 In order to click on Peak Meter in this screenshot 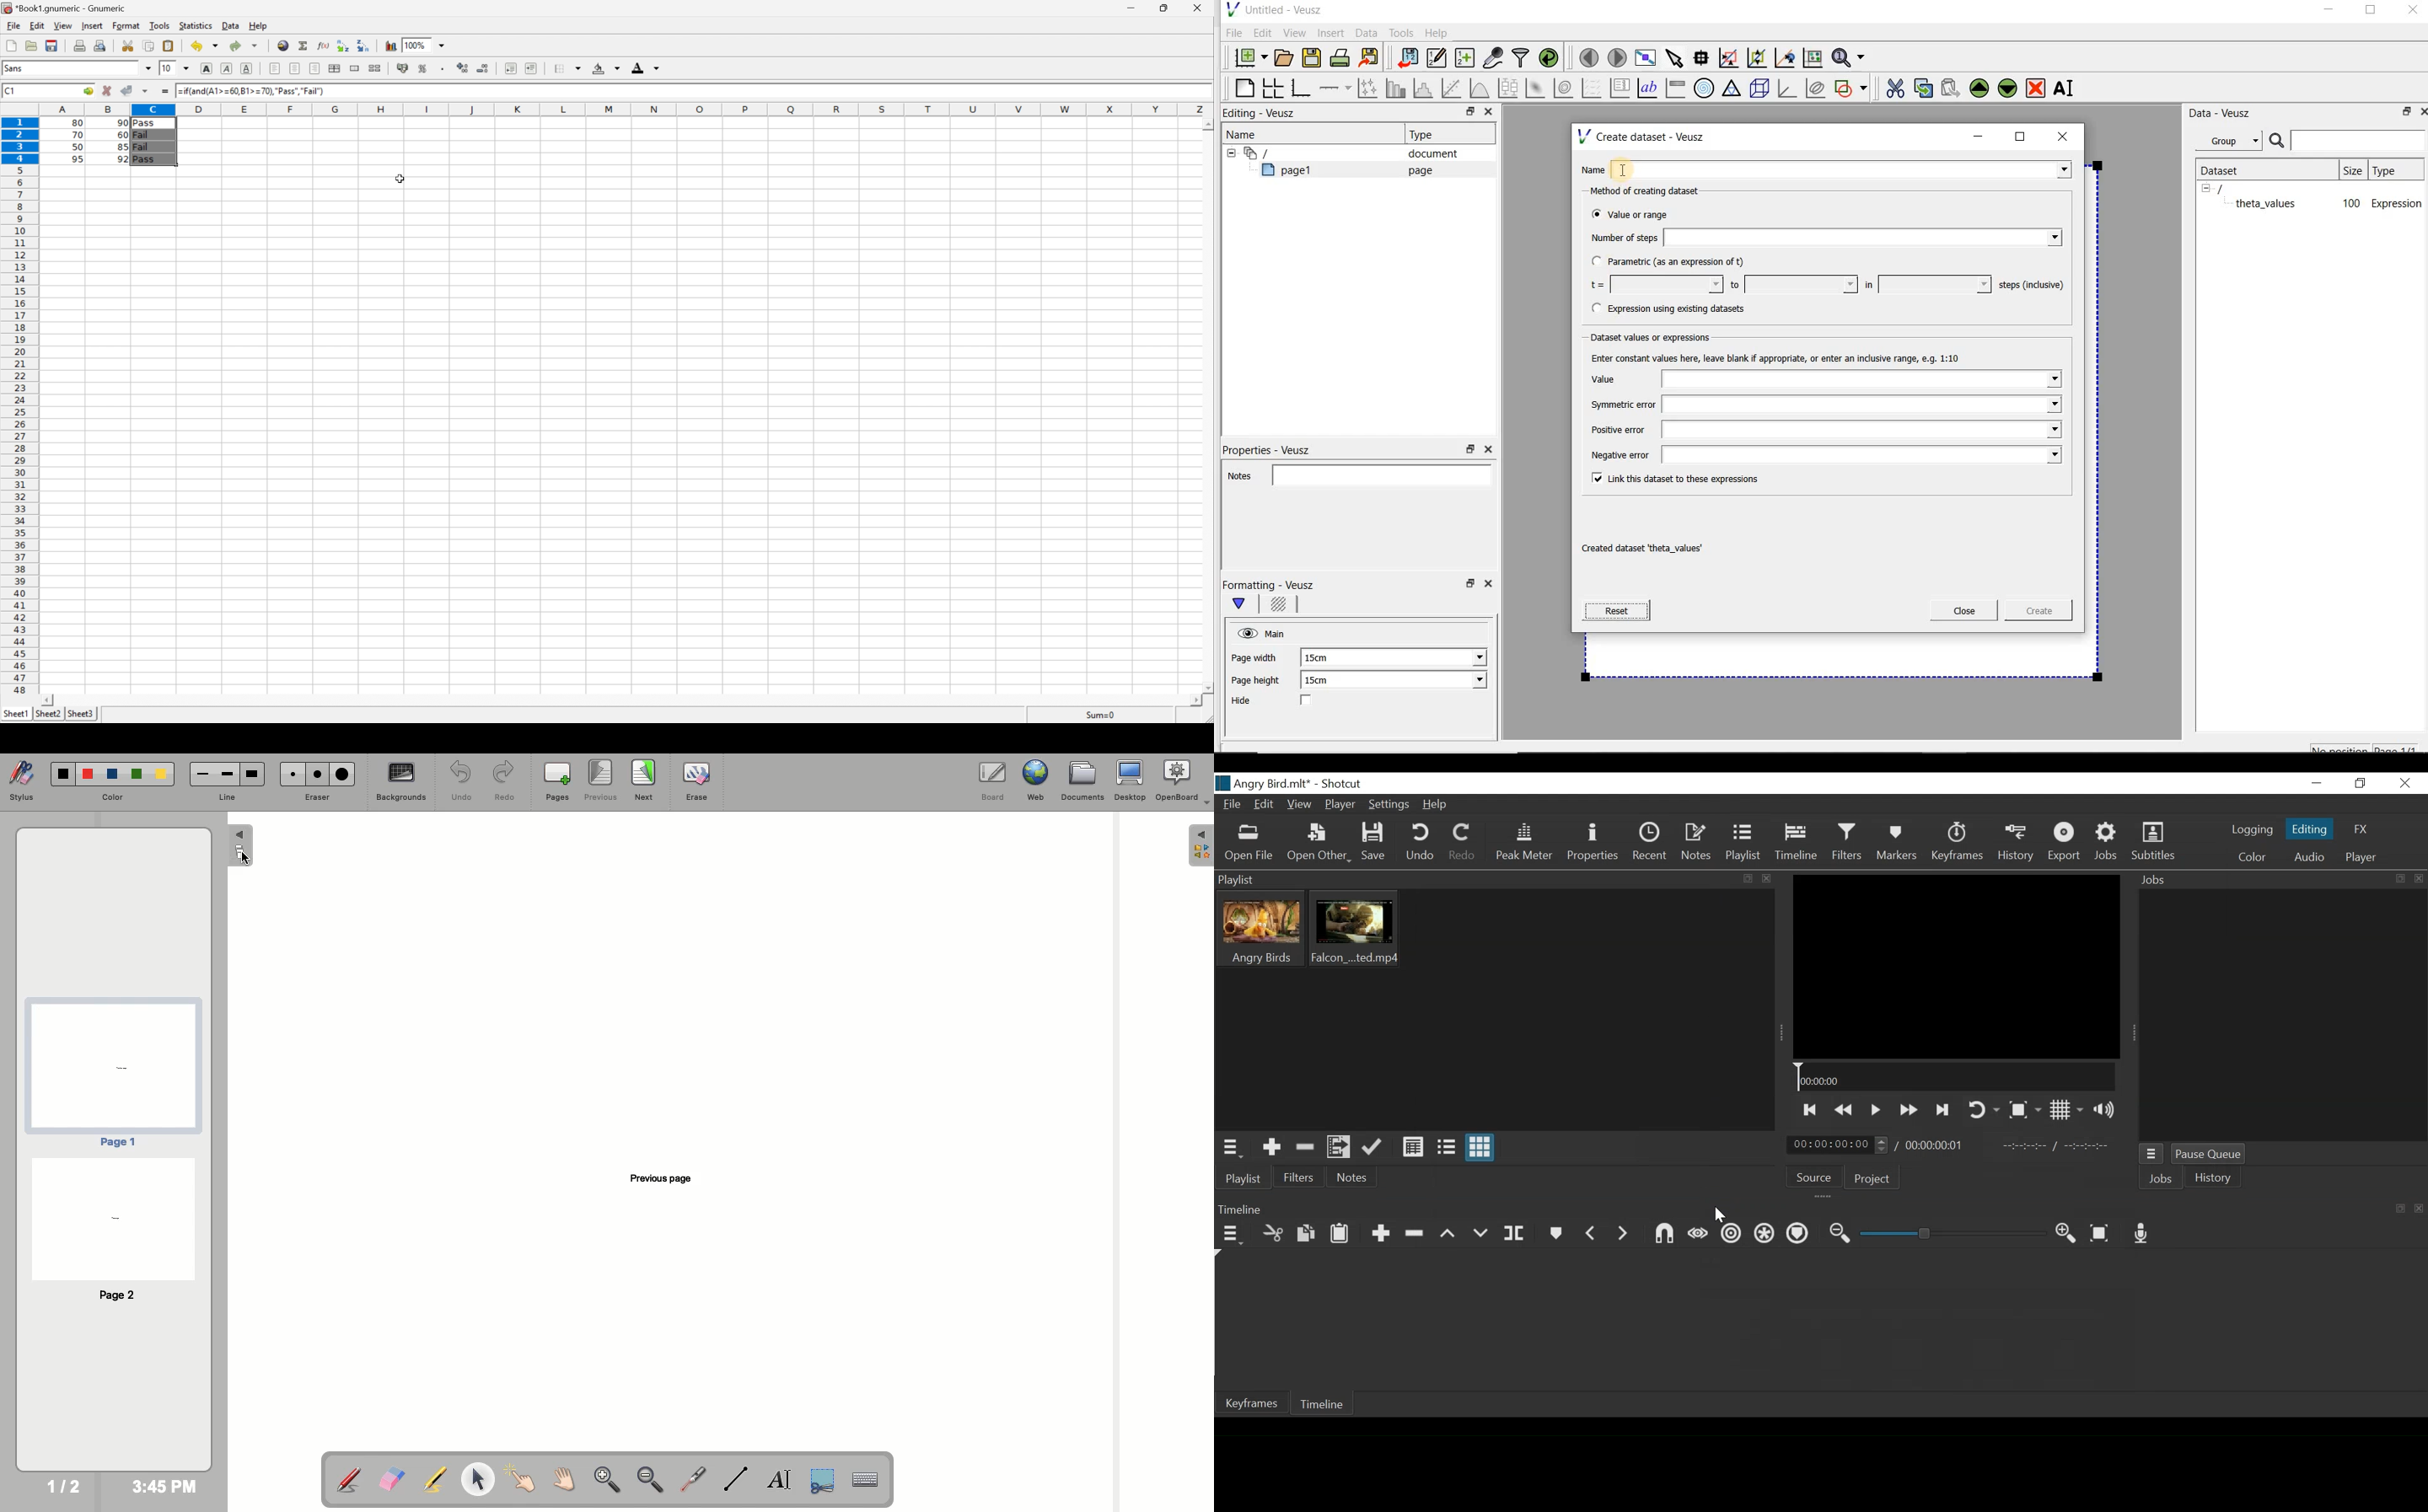, I will do `click(1526, 843)`.